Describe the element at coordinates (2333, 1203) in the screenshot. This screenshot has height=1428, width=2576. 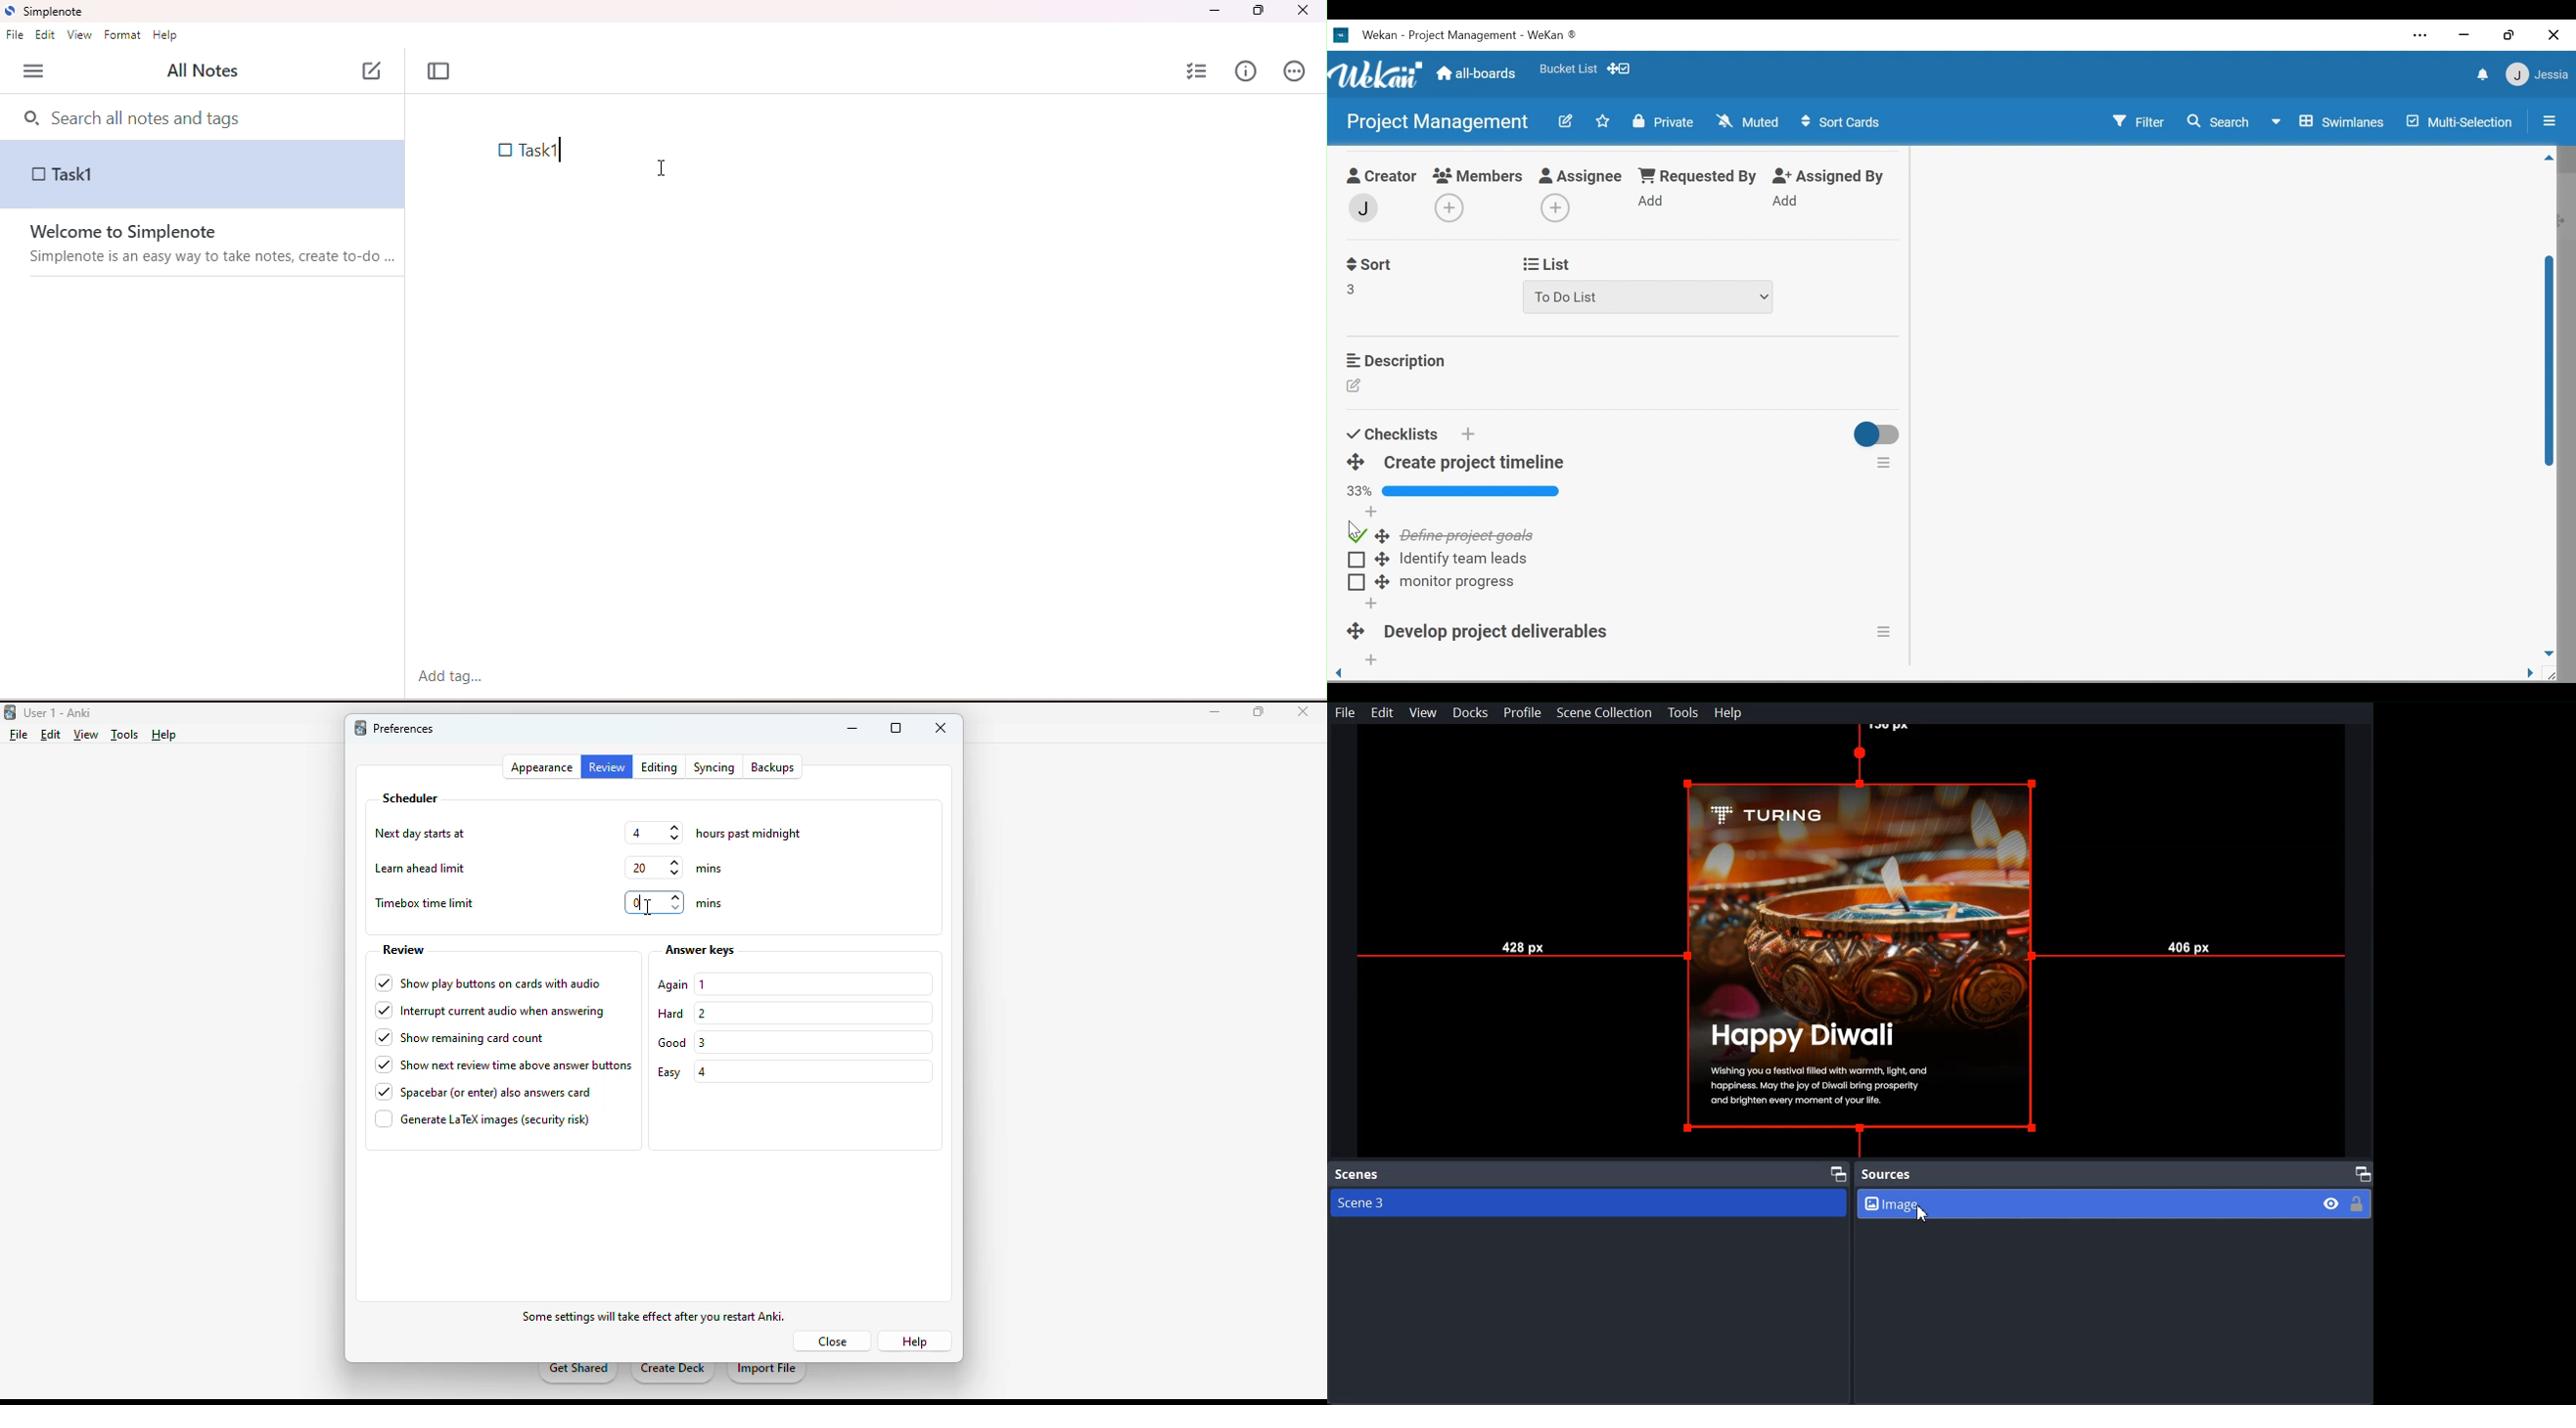
I see `Eye` at that location.